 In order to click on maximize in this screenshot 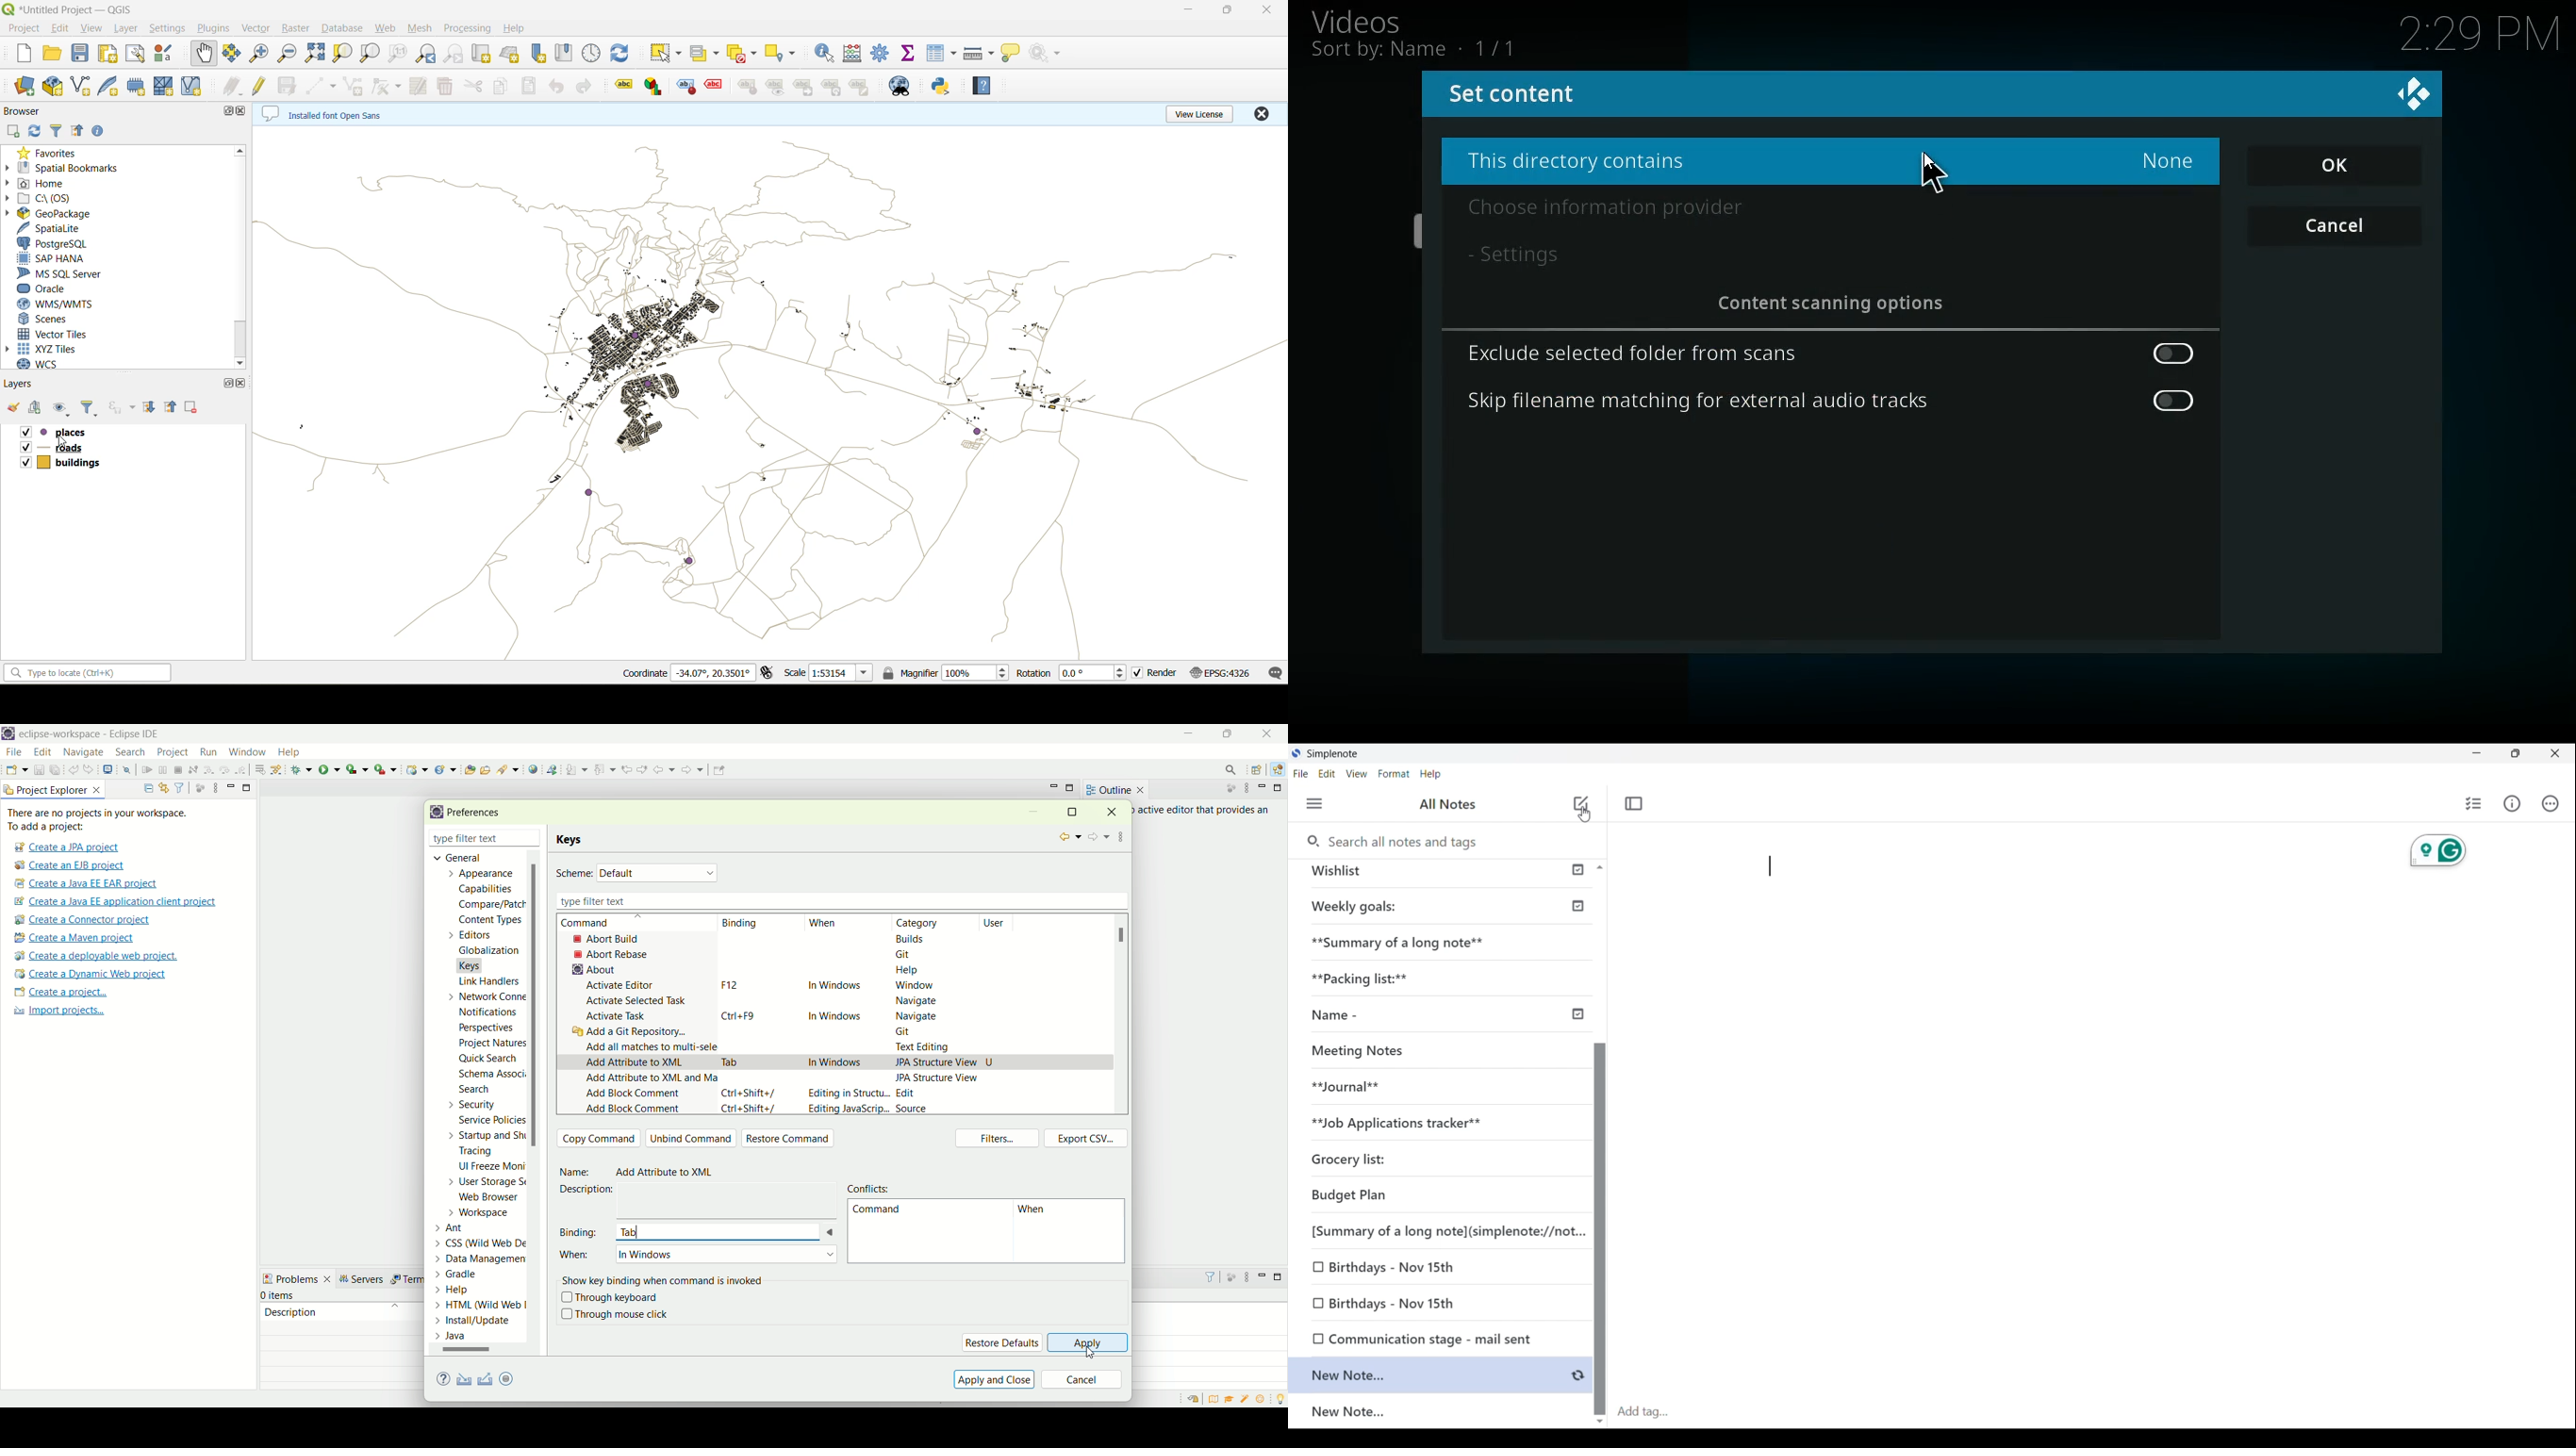, I will do `click(1071, 811)`.